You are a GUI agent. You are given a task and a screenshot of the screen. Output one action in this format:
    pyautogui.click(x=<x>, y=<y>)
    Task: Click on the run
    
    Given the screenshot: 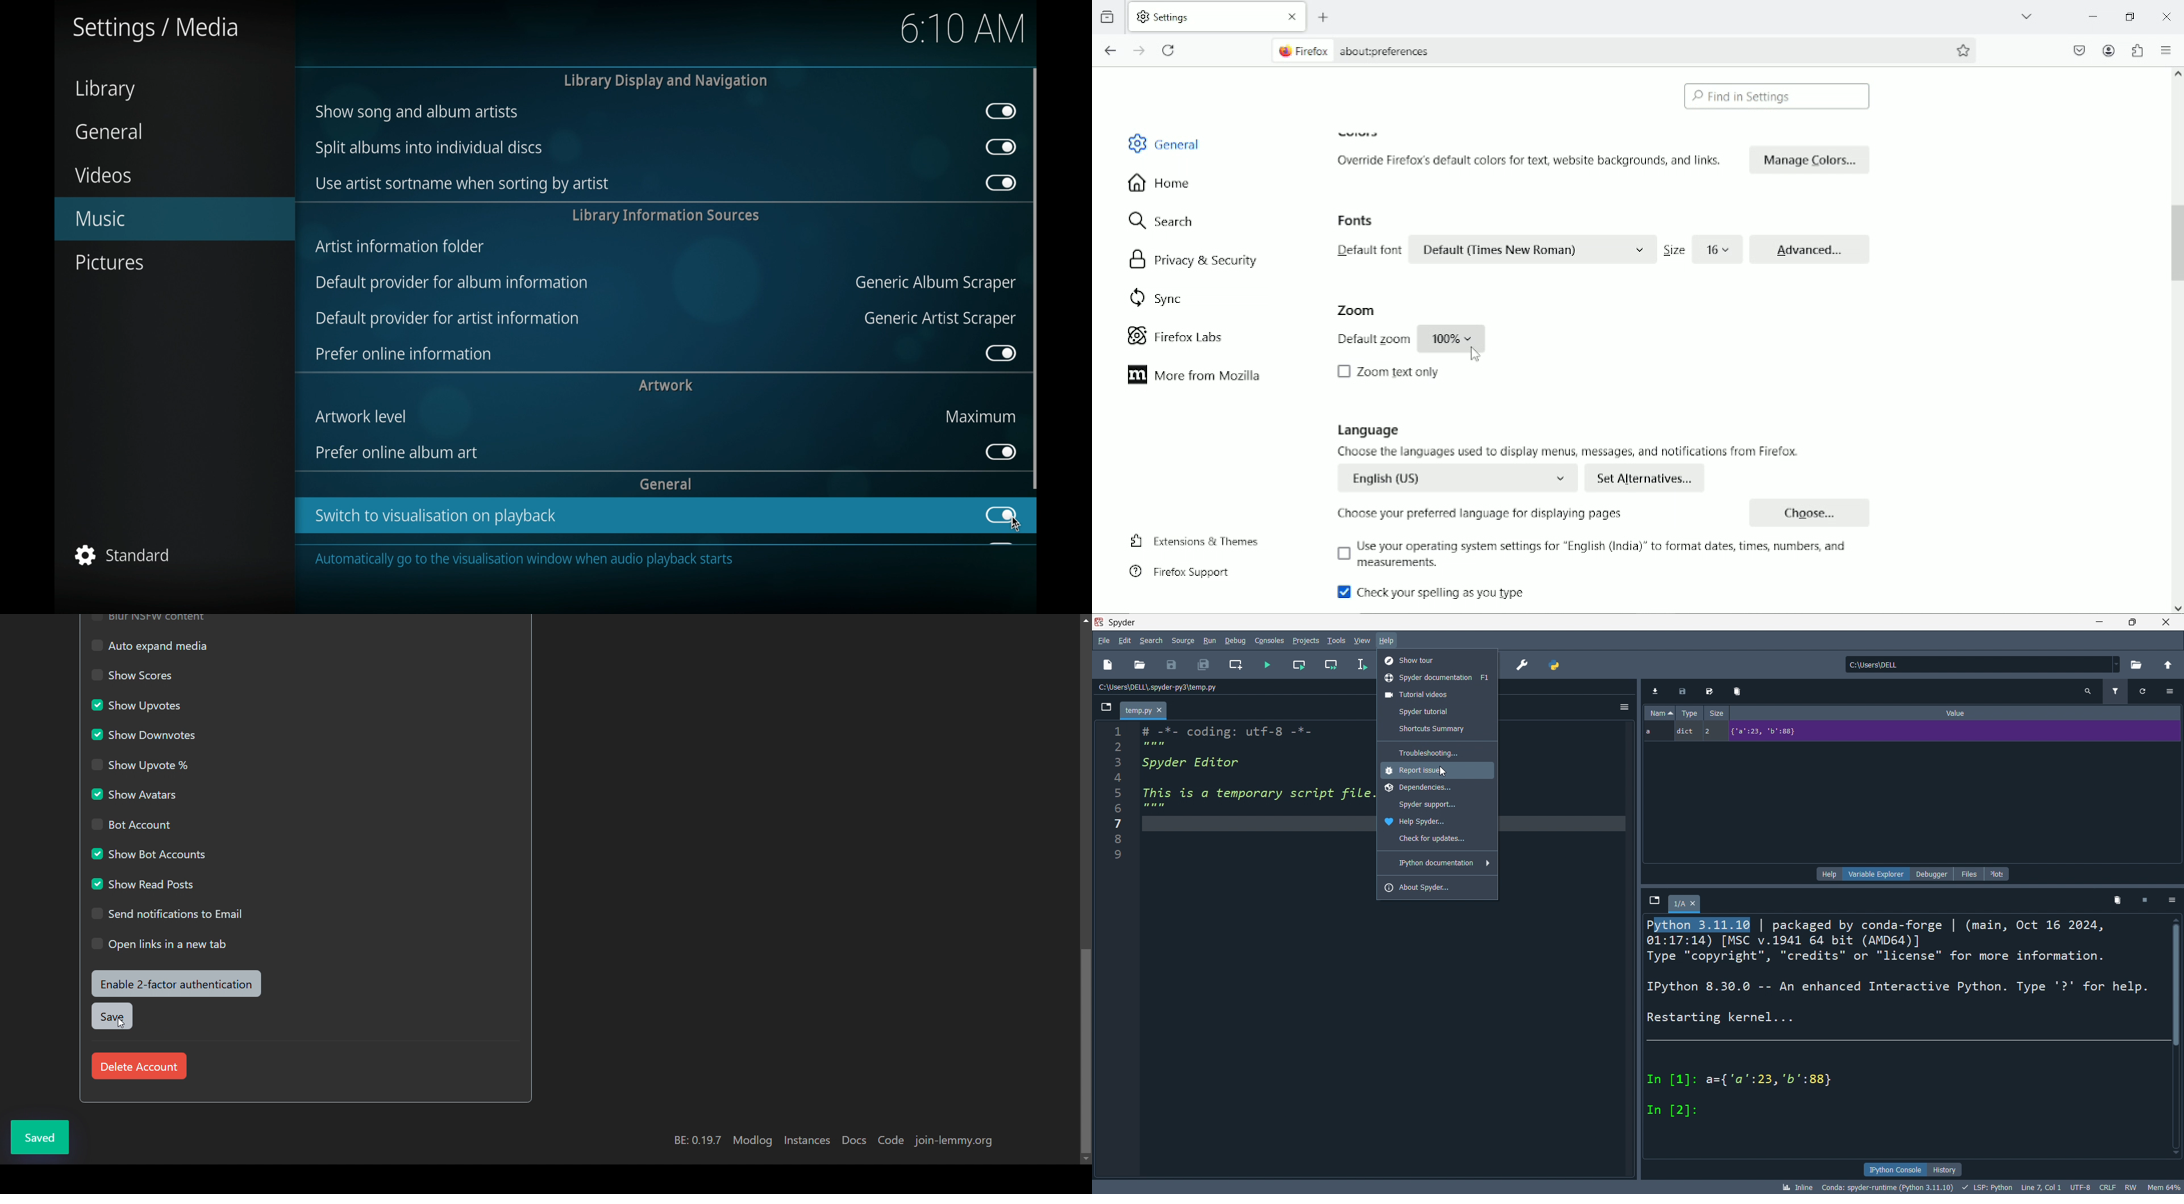 What is the action you would take?
    pyautogui.click(x=1208, y=641)
    